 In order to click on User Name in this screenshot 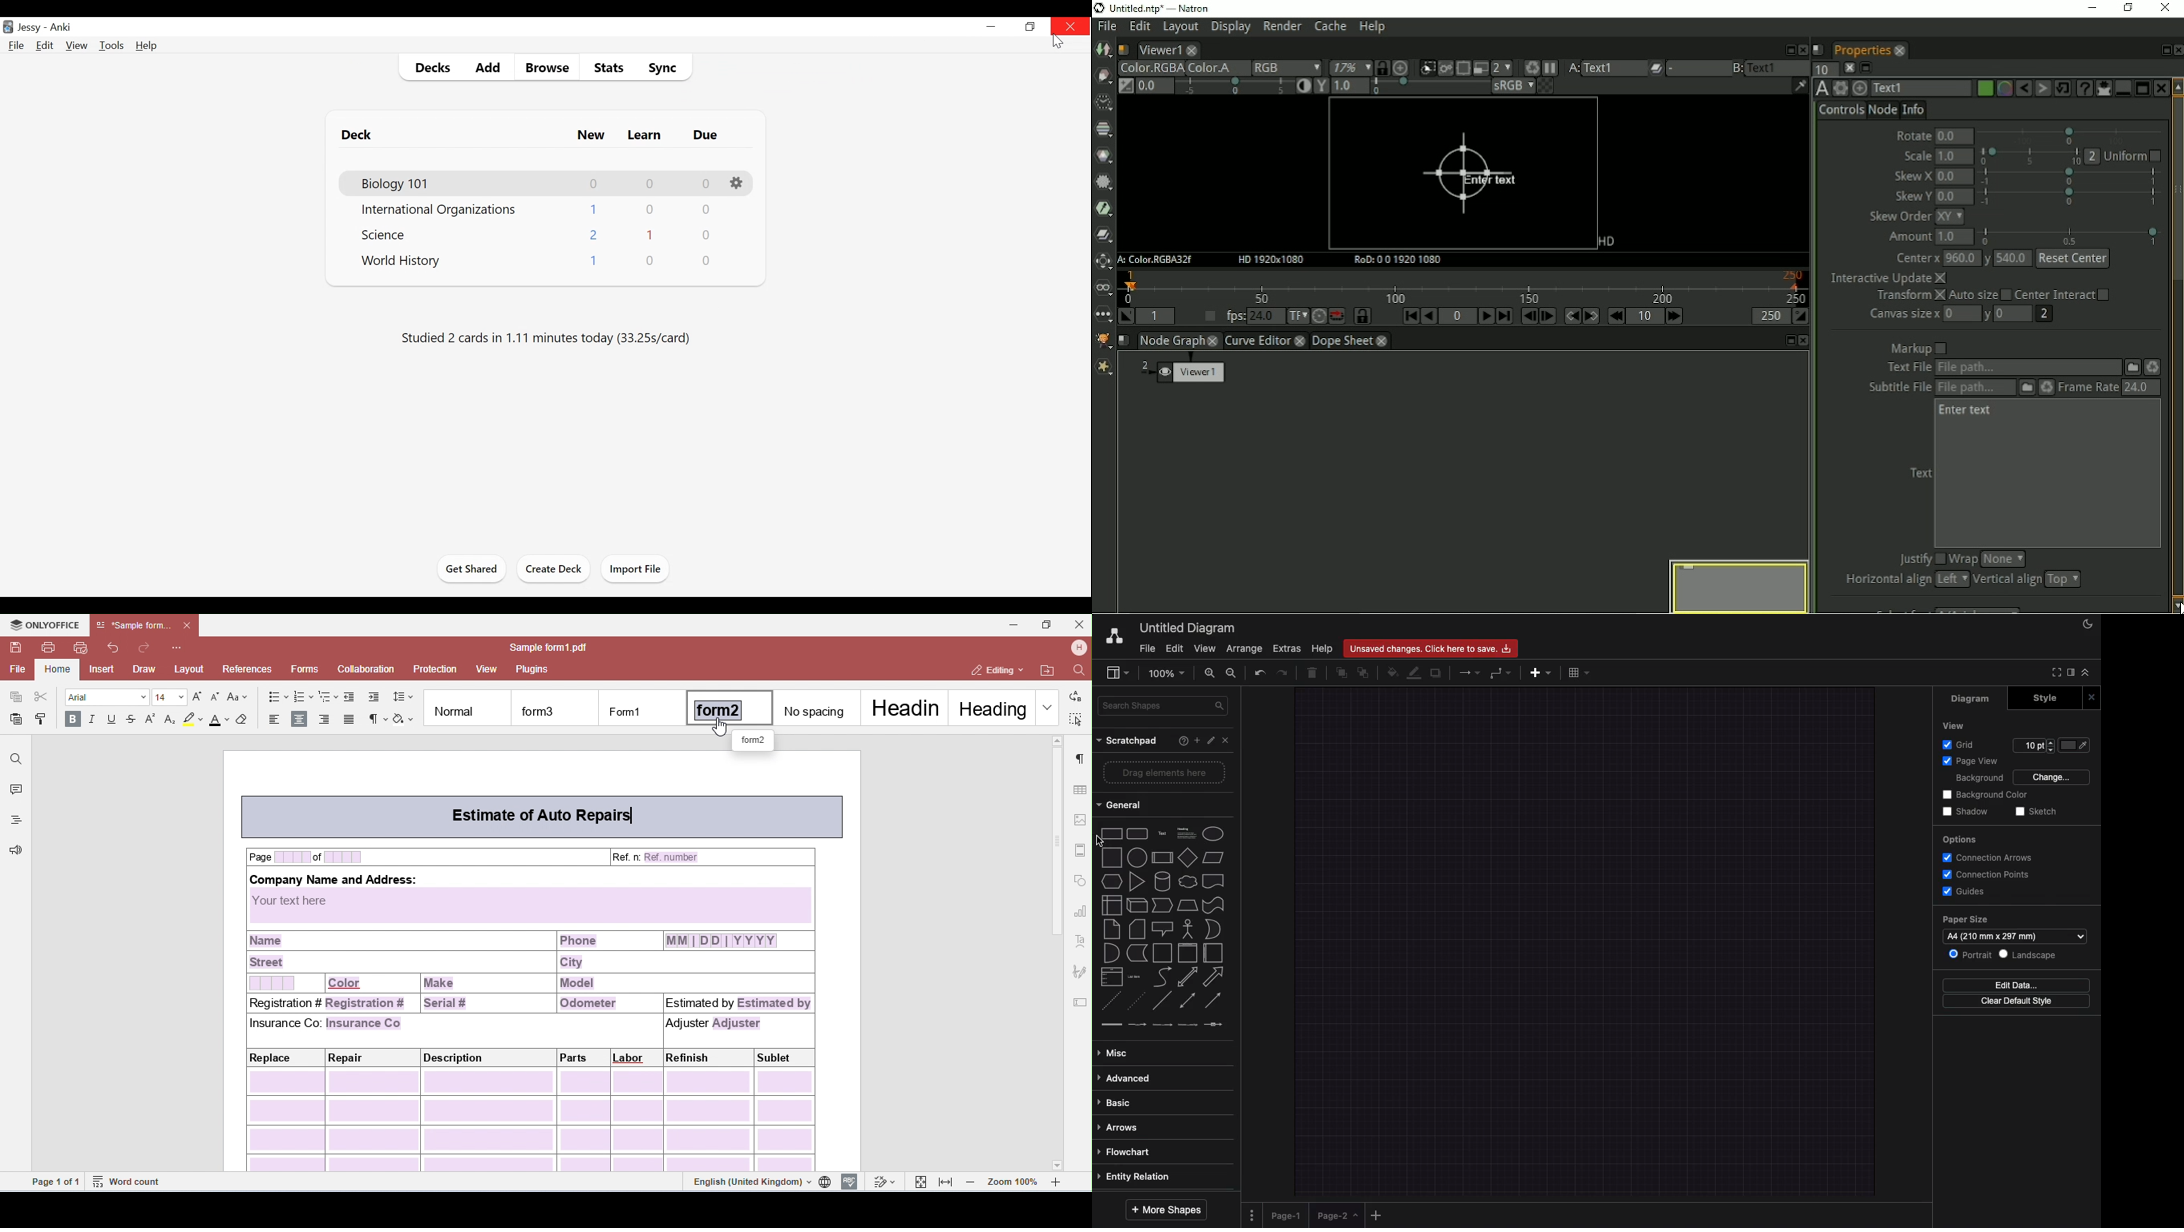, I will do `click(45, 26)`.